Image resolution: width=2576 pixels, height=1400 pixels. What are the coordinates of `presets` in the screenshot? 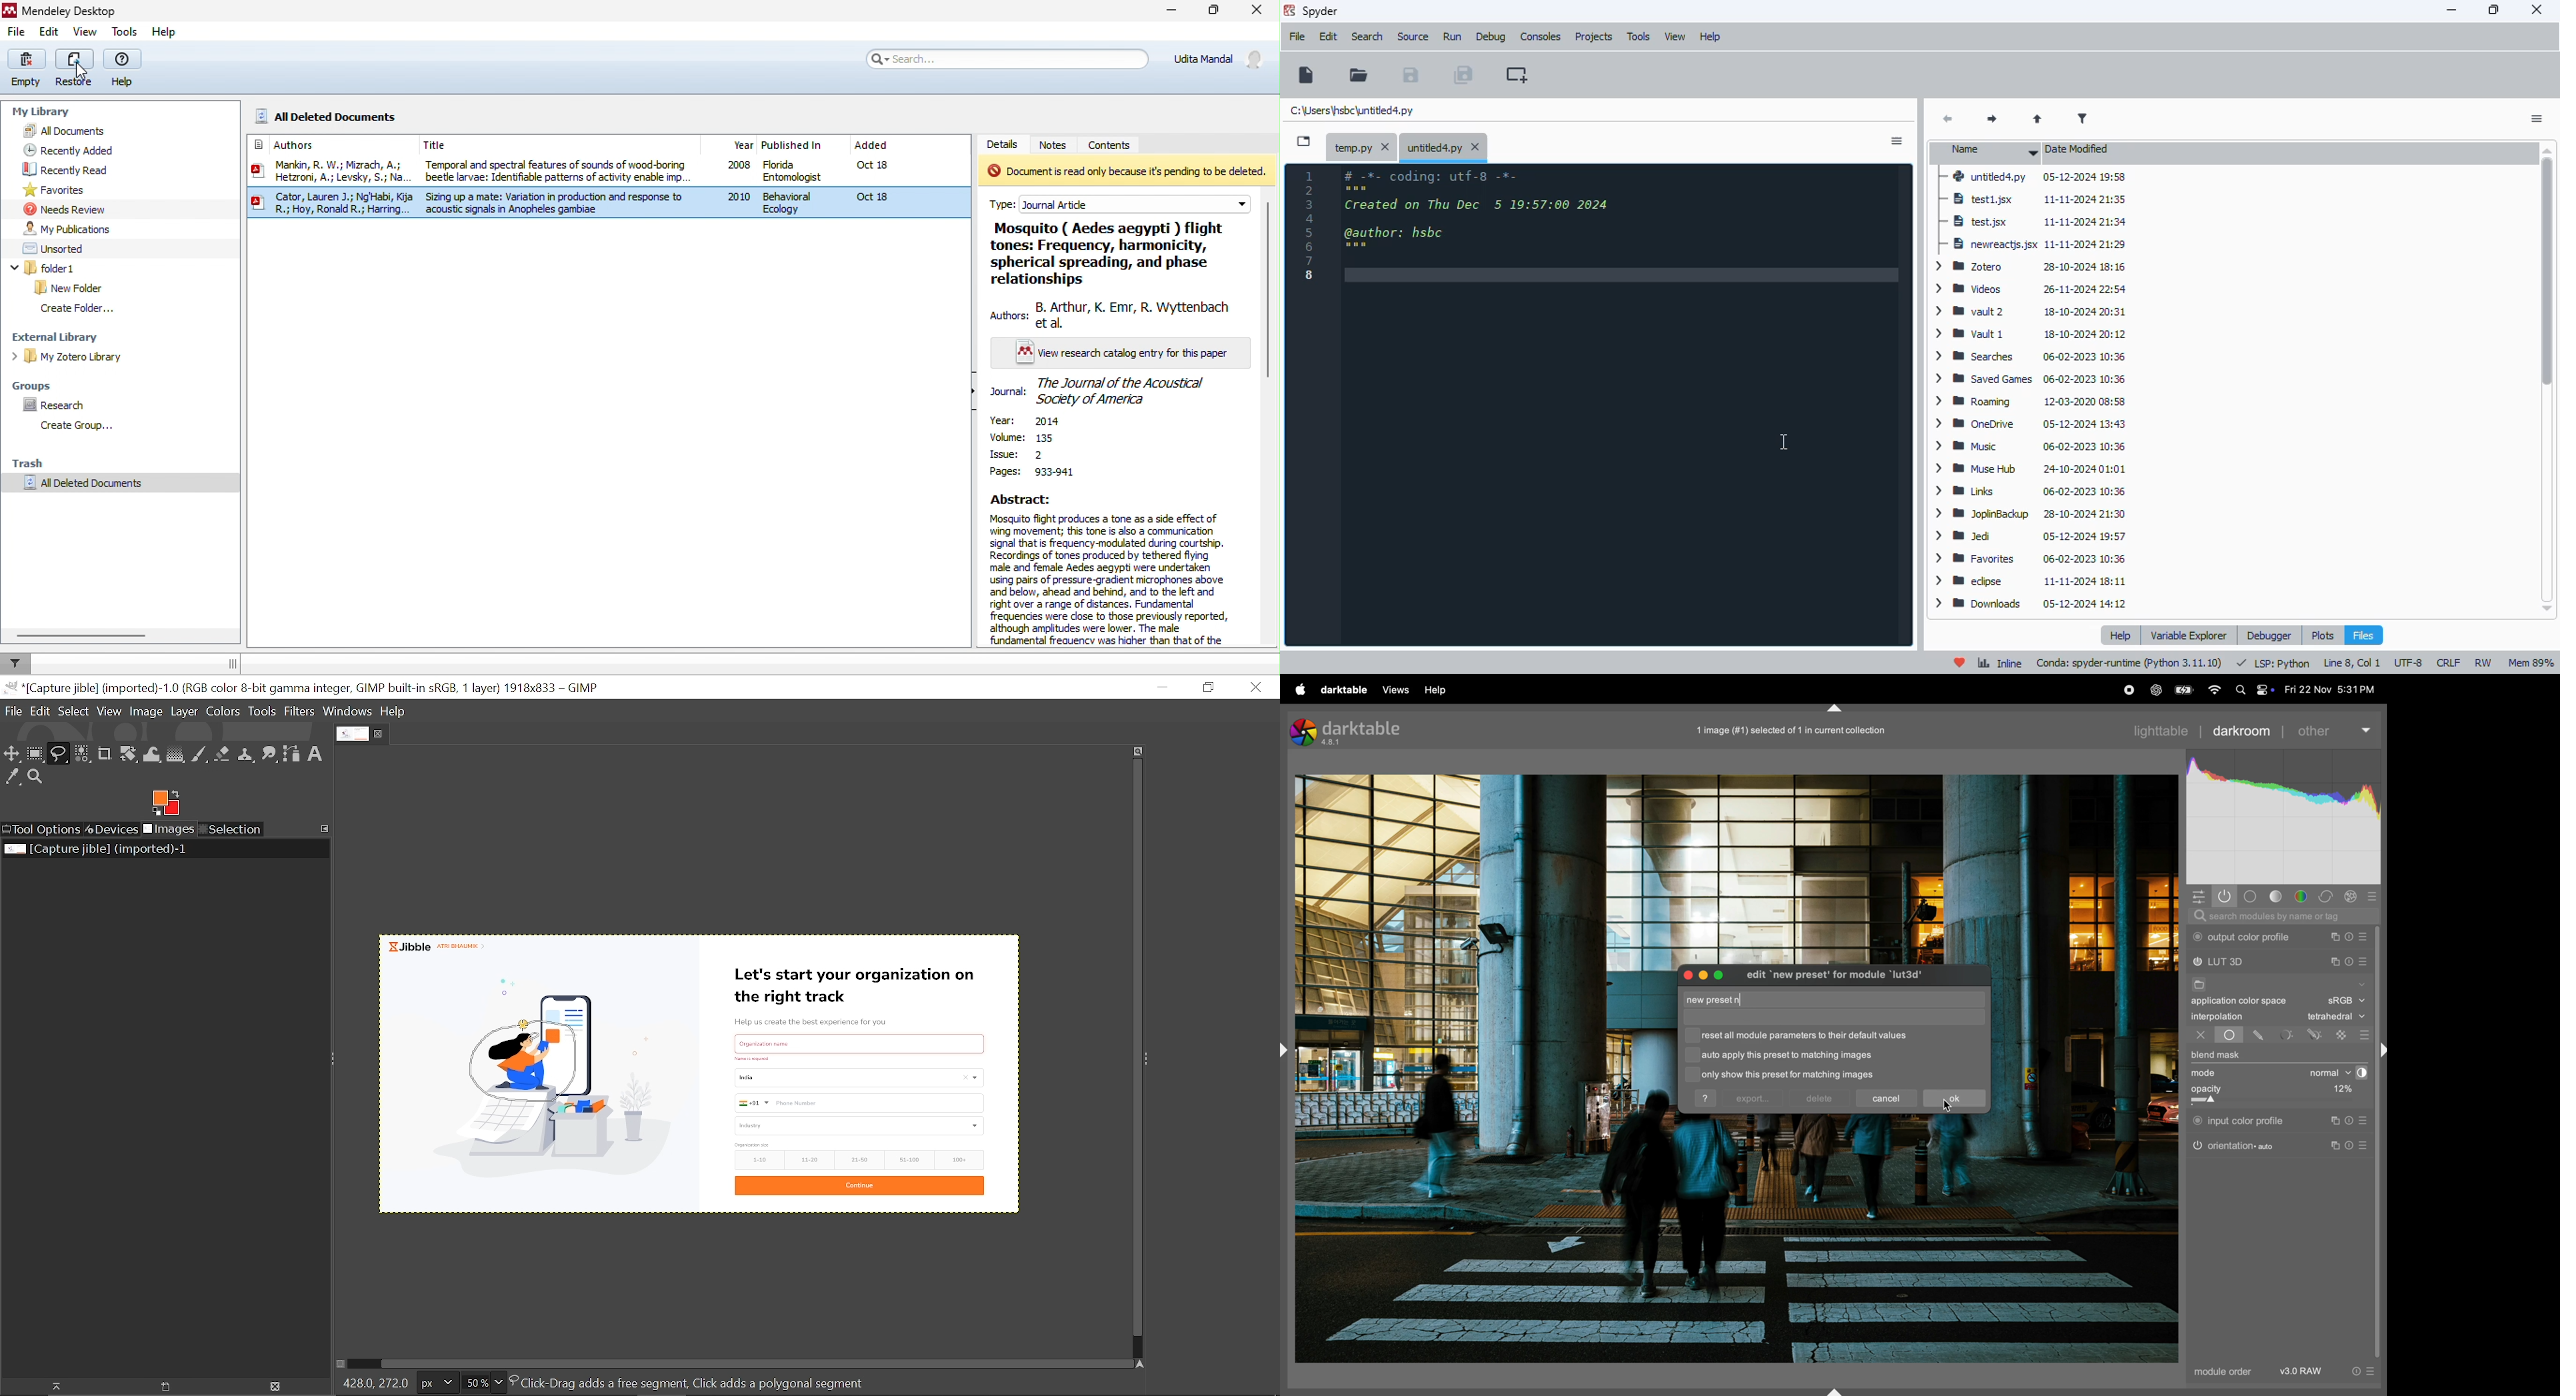 It's located at (2366, 937).